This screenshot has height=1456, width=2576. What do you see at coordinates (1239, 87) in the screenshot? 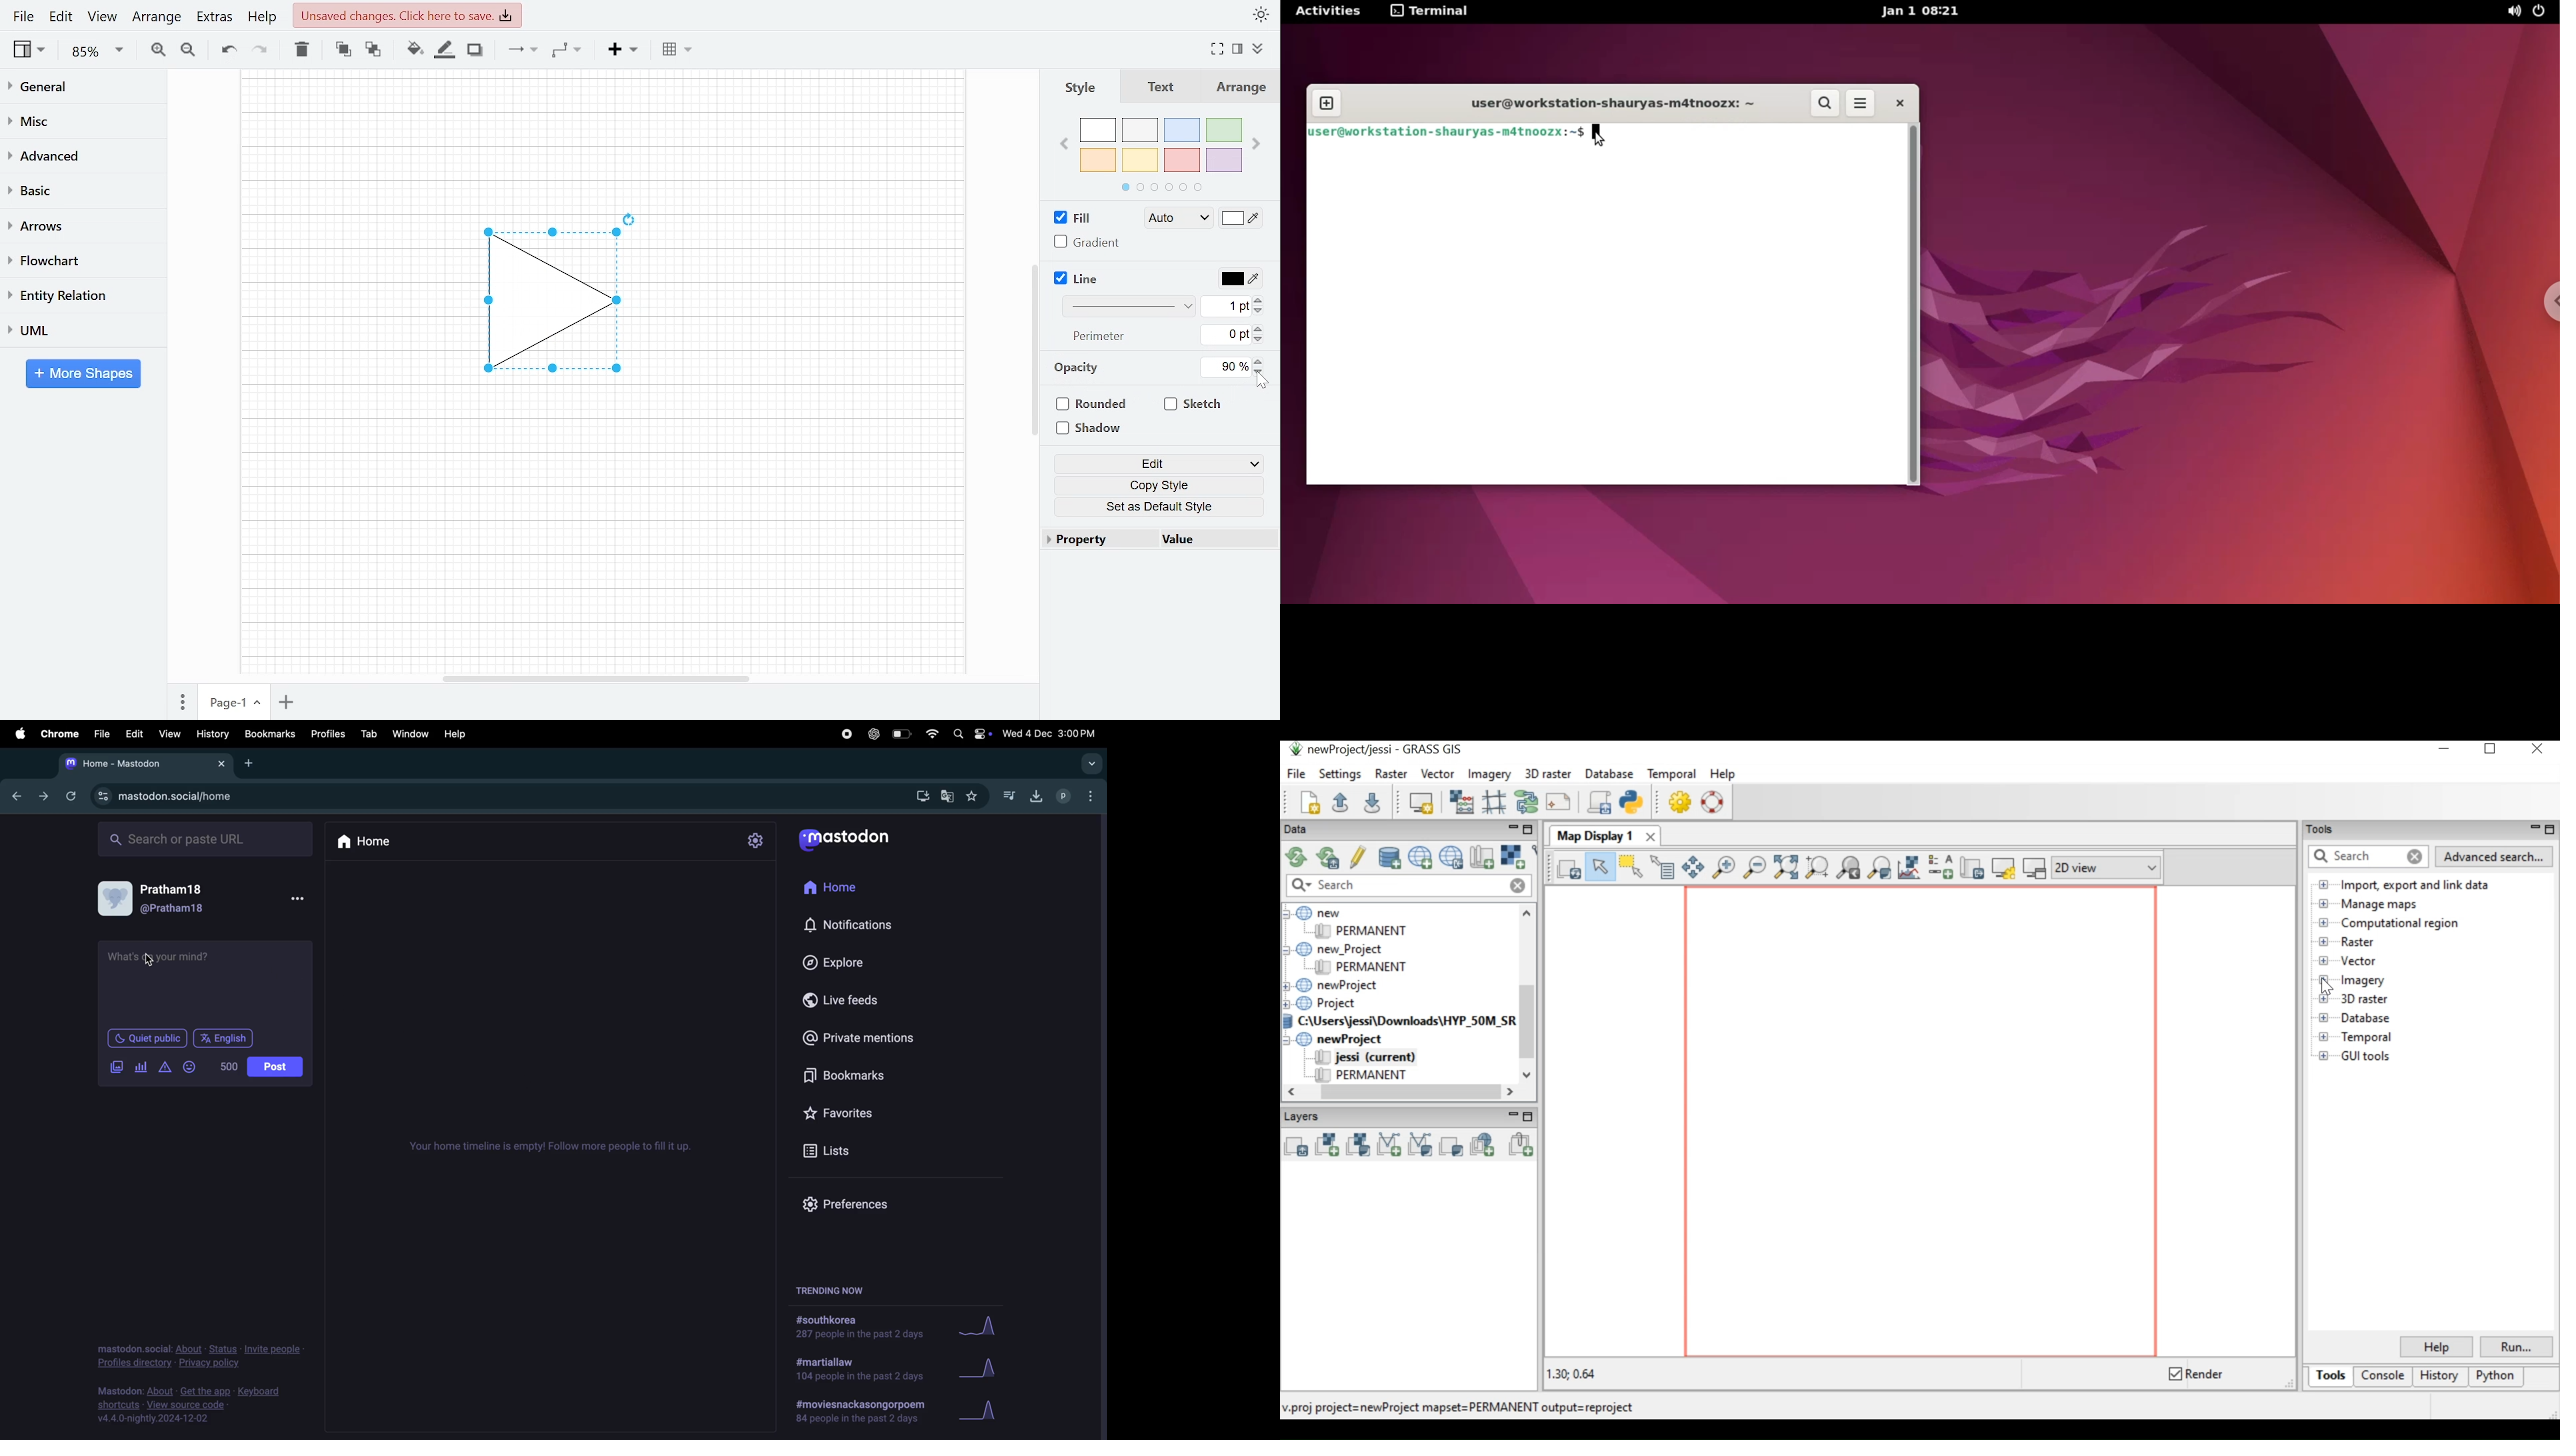
I see `Arrange` at bounding box center [1239, 87].